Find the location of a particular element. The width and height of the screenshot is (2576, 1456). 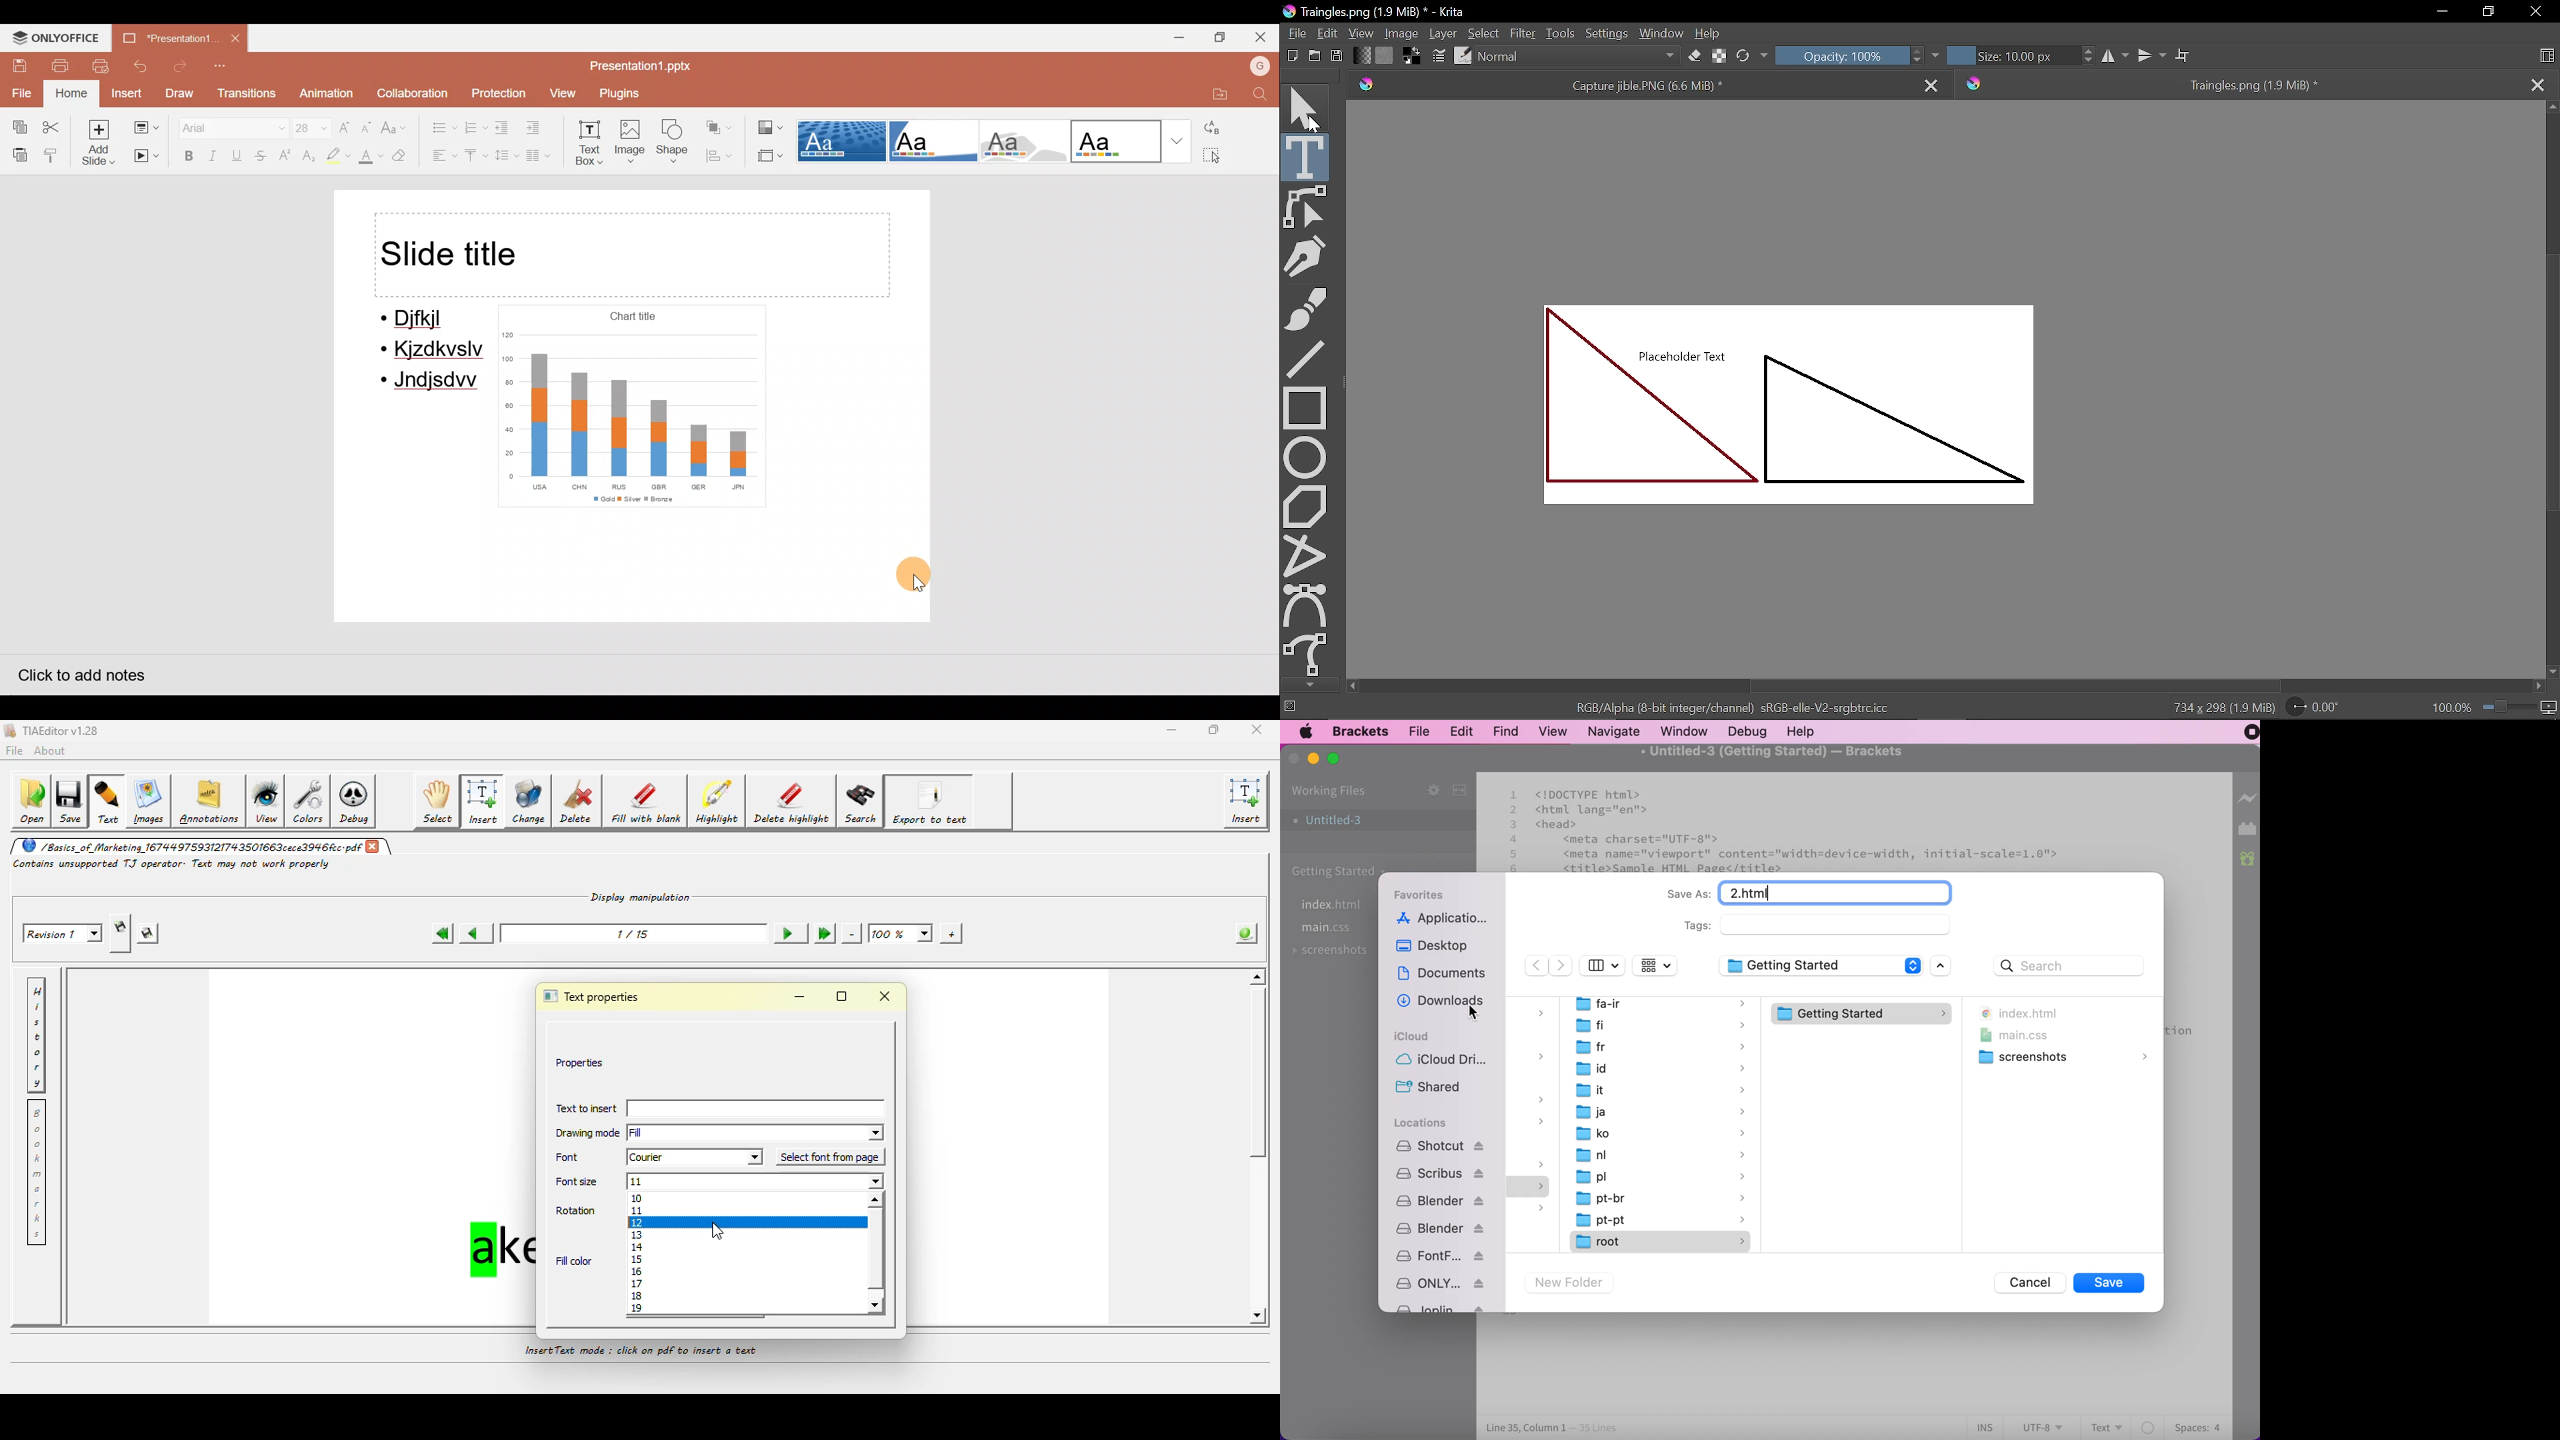

New document is located at coordinates (1290, 56).